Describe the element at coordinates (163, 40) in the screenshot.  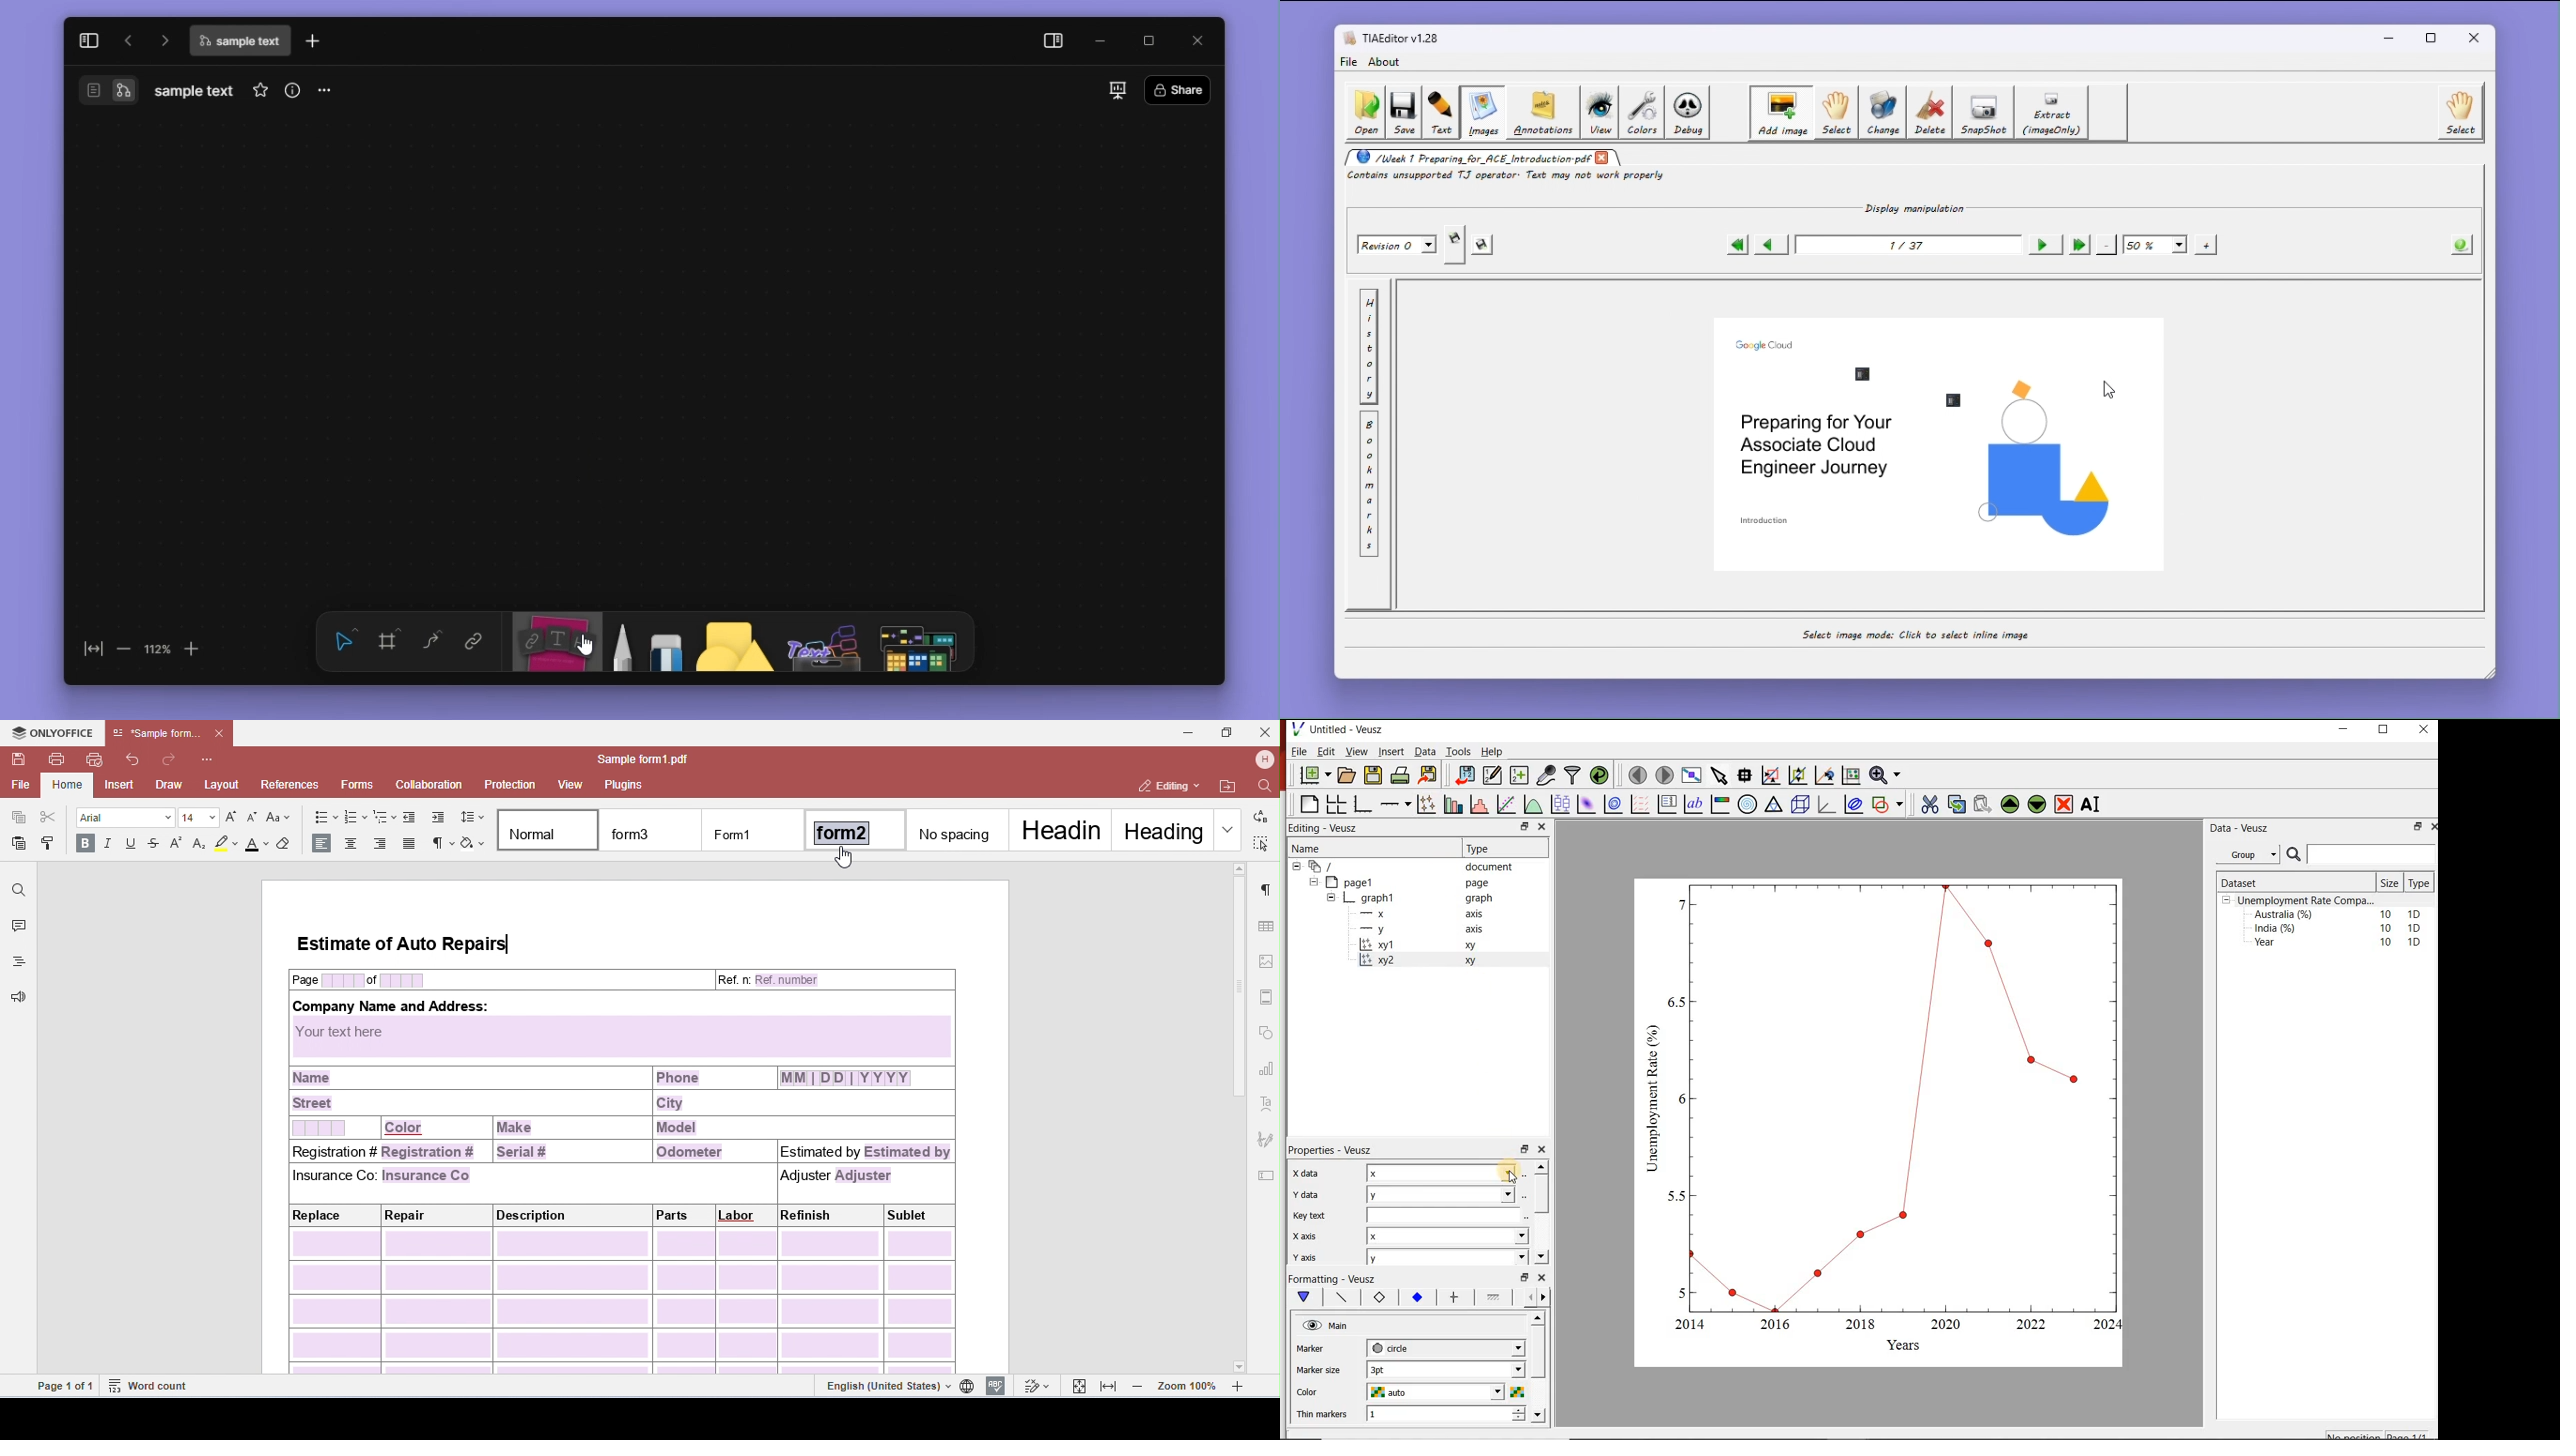
I see `go forward` at that location.